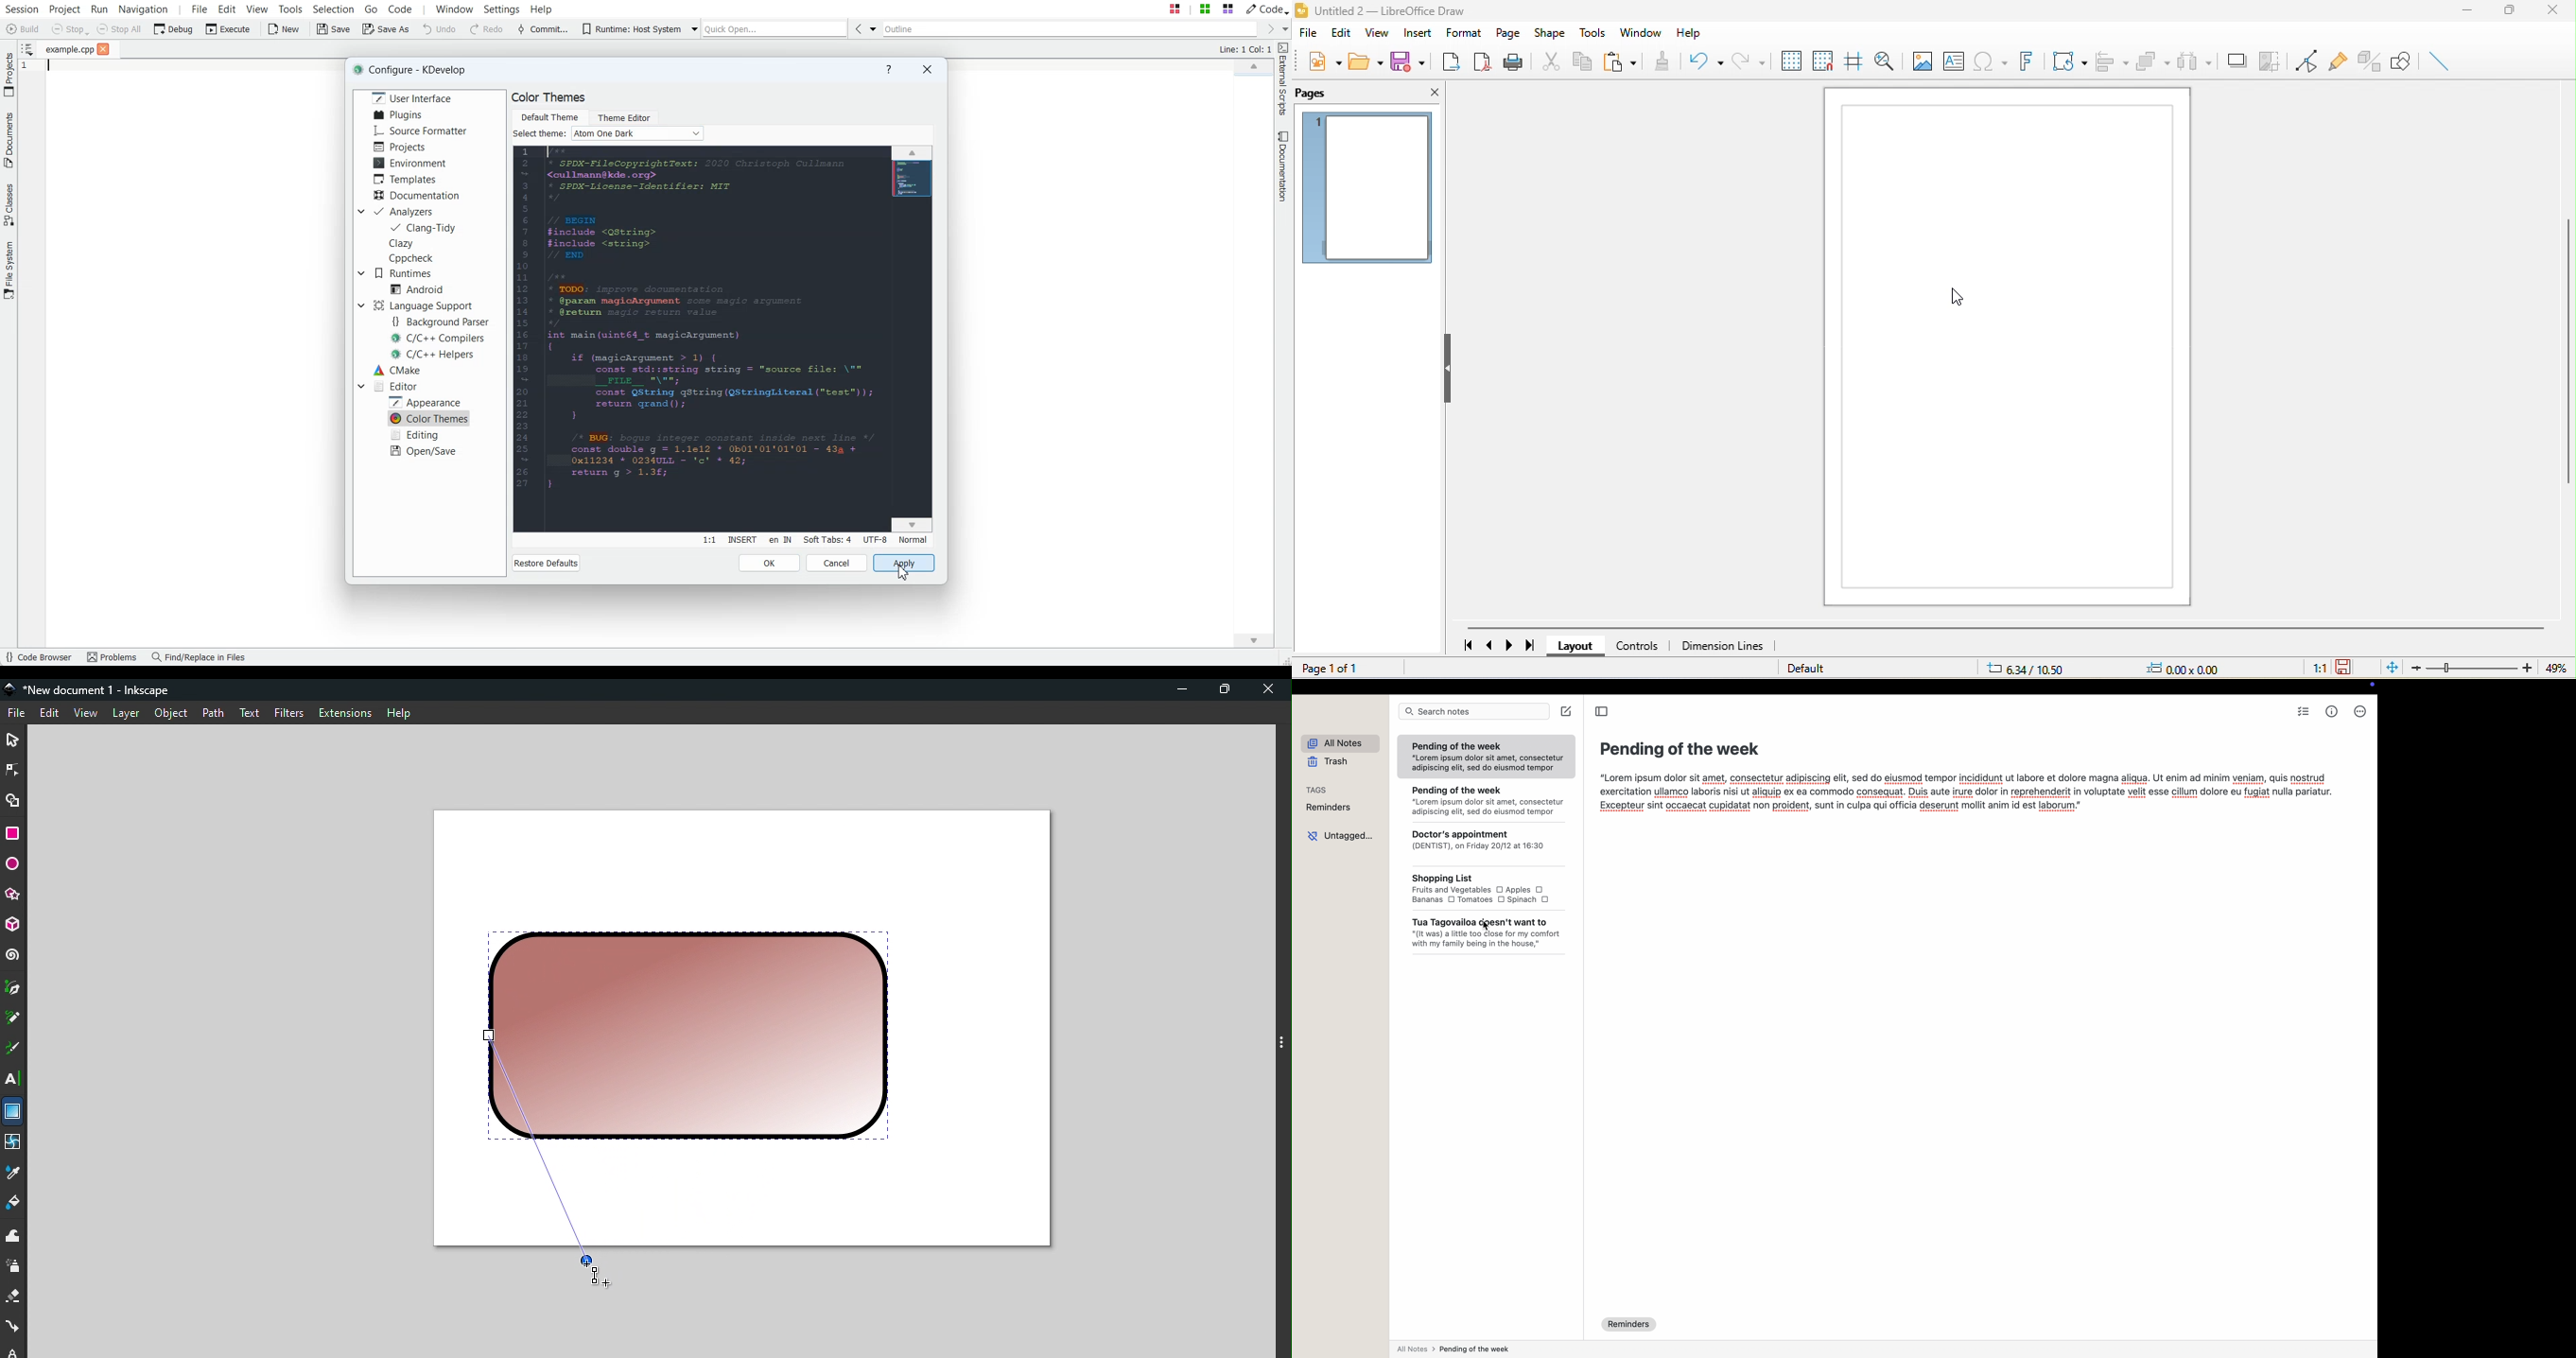  Describe the element at coordinates (1270, 691) in the screenshot. I see `Close` at that location.